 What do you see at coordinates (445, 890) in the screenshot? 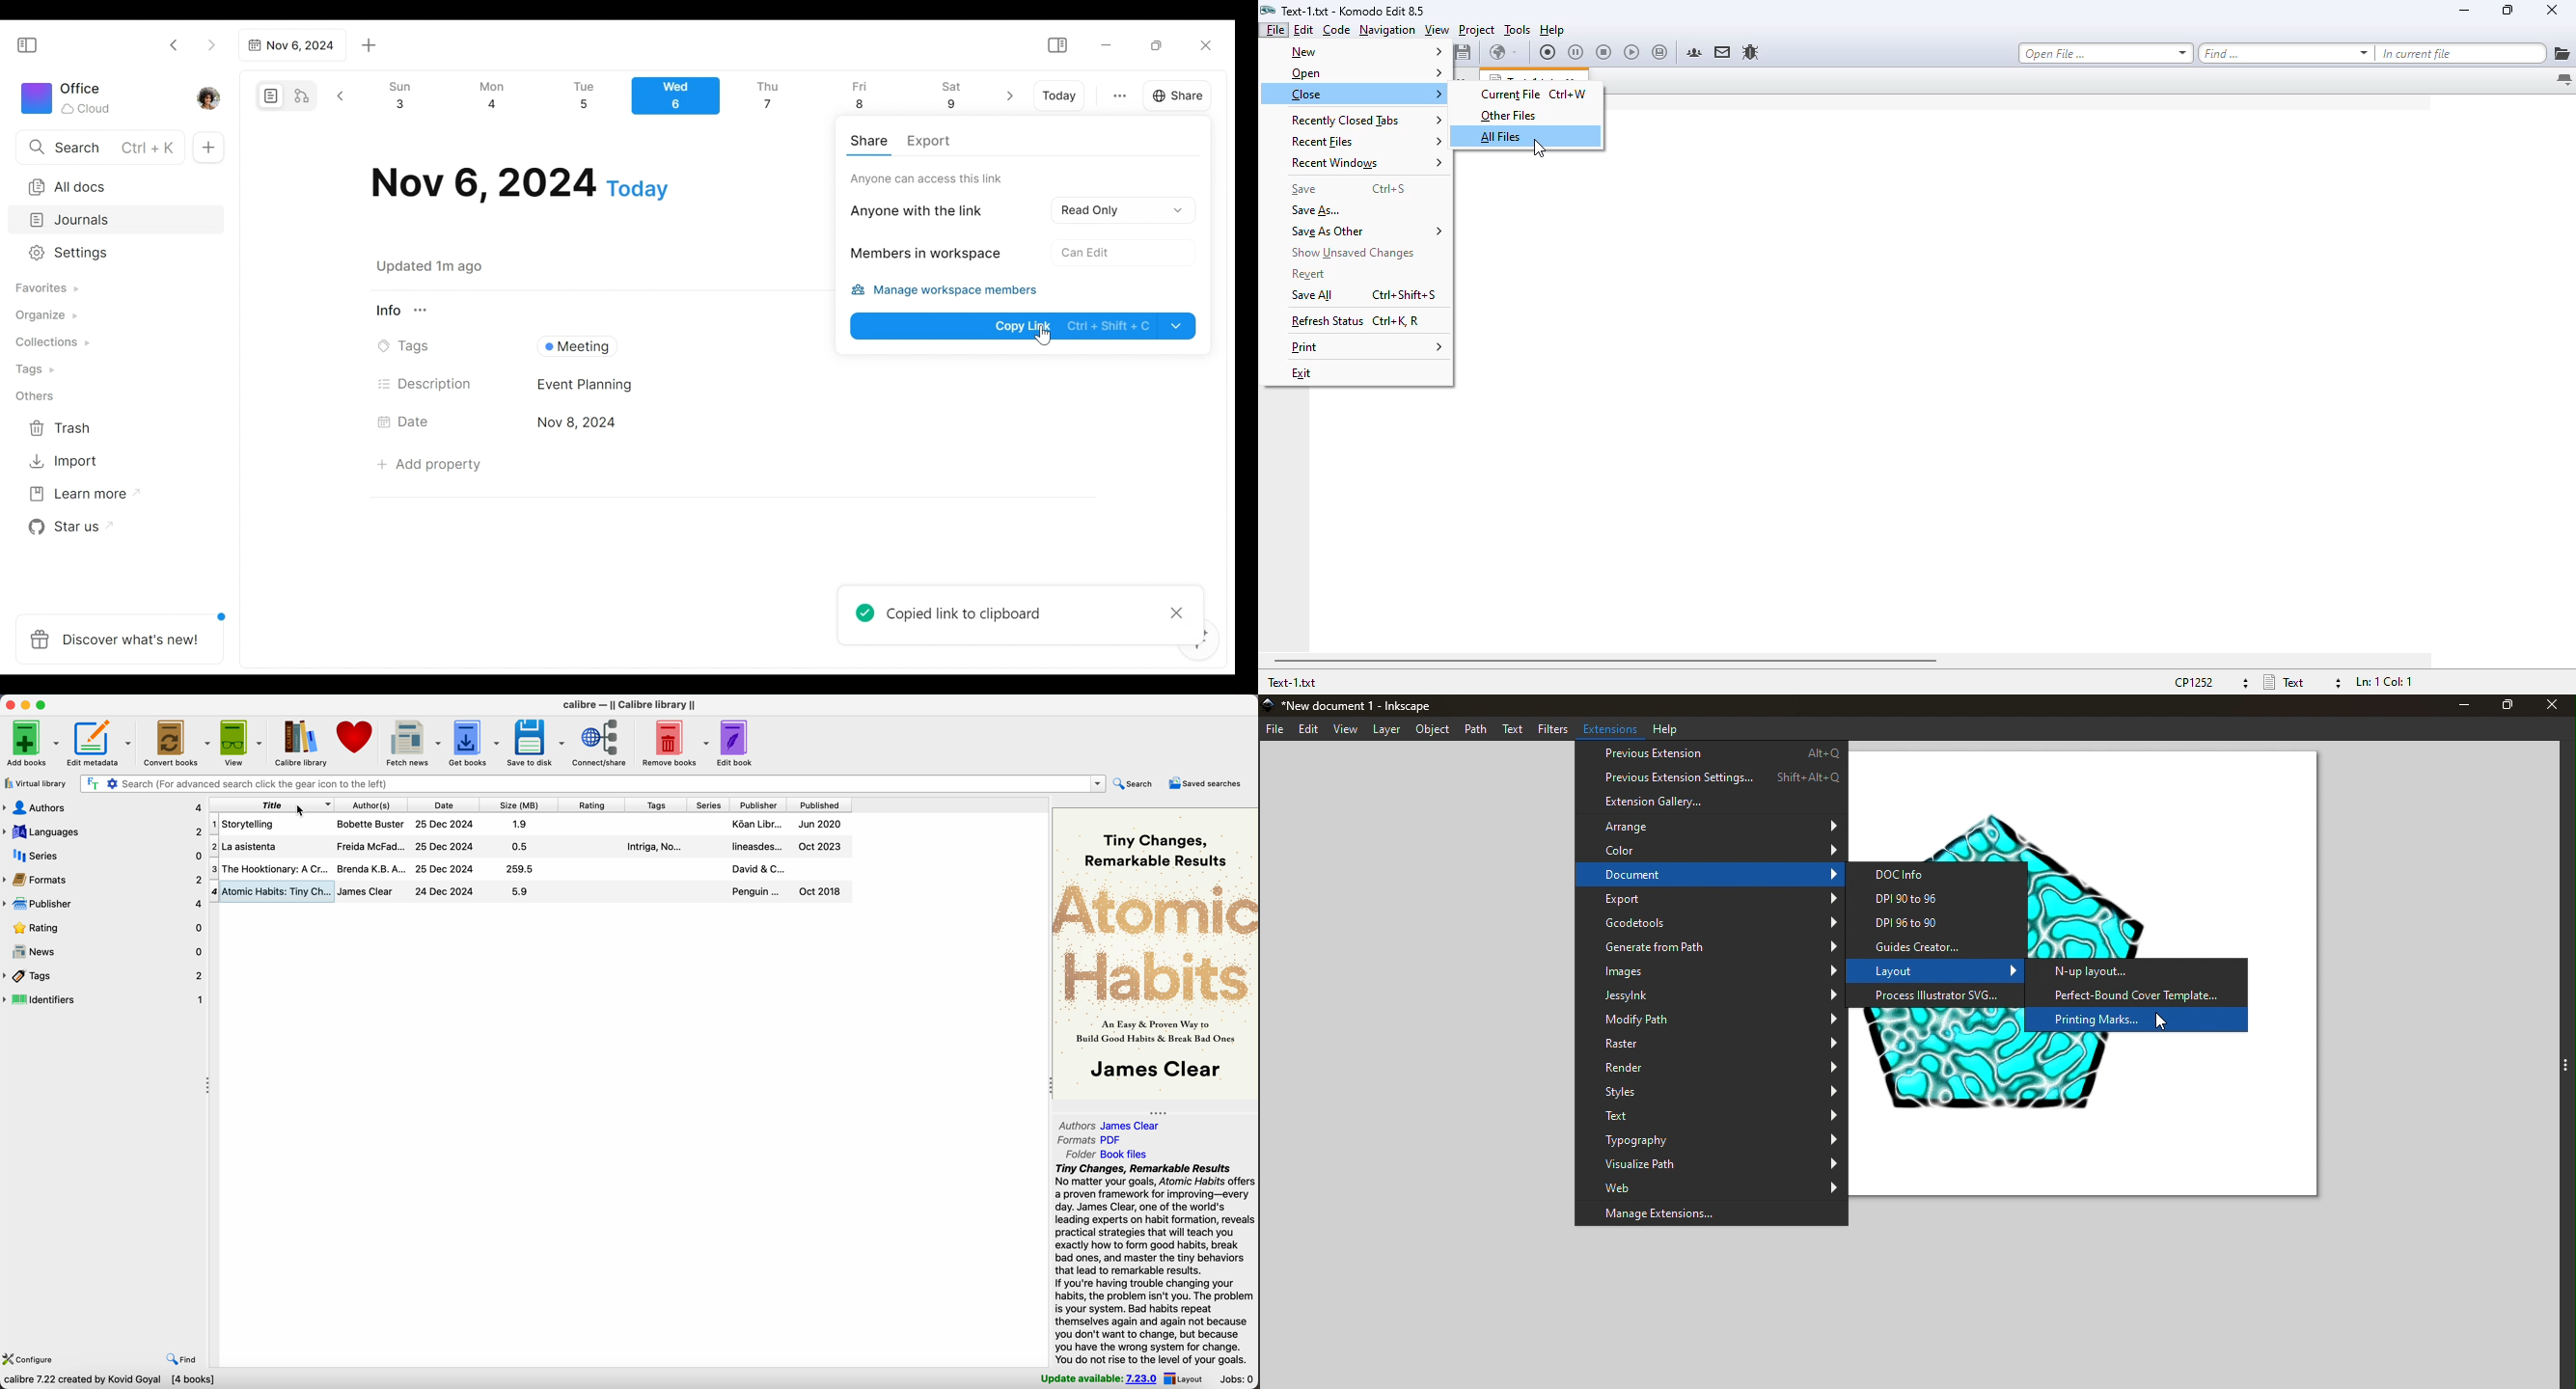
I see `24 Dec 2024` at bounding box center [445, 890].